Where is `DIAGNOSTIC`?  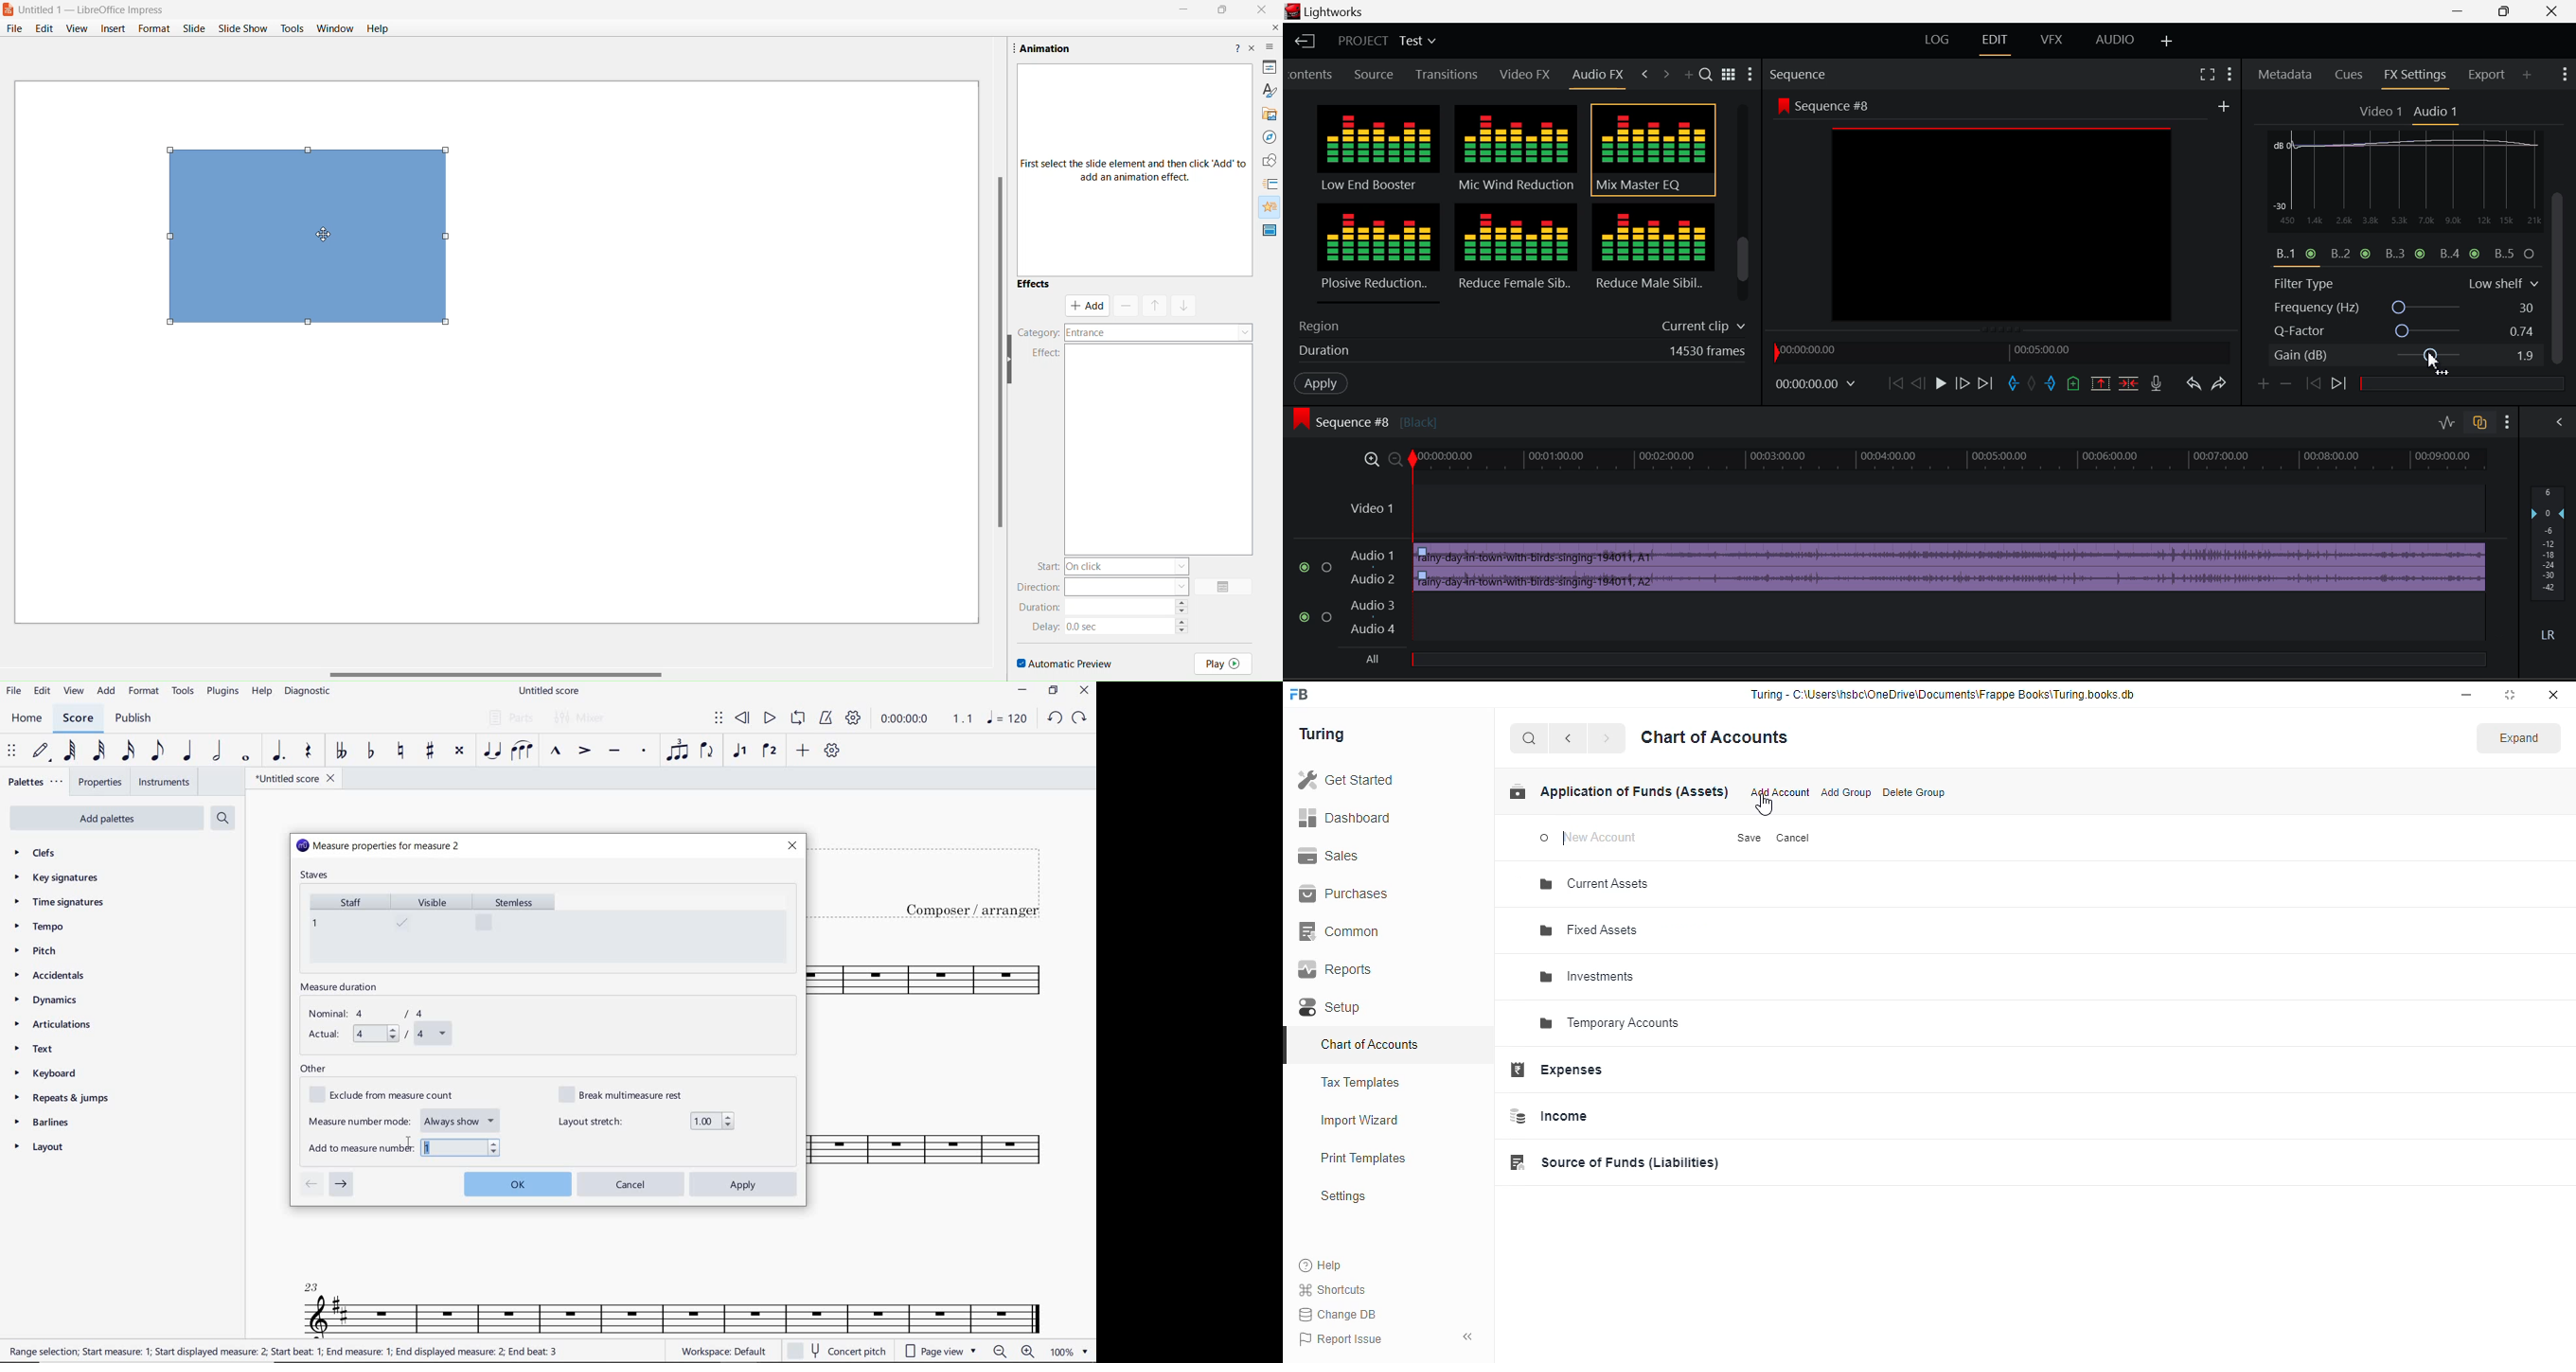
DIAGNOSTIC is located at coordinates (311, 692).